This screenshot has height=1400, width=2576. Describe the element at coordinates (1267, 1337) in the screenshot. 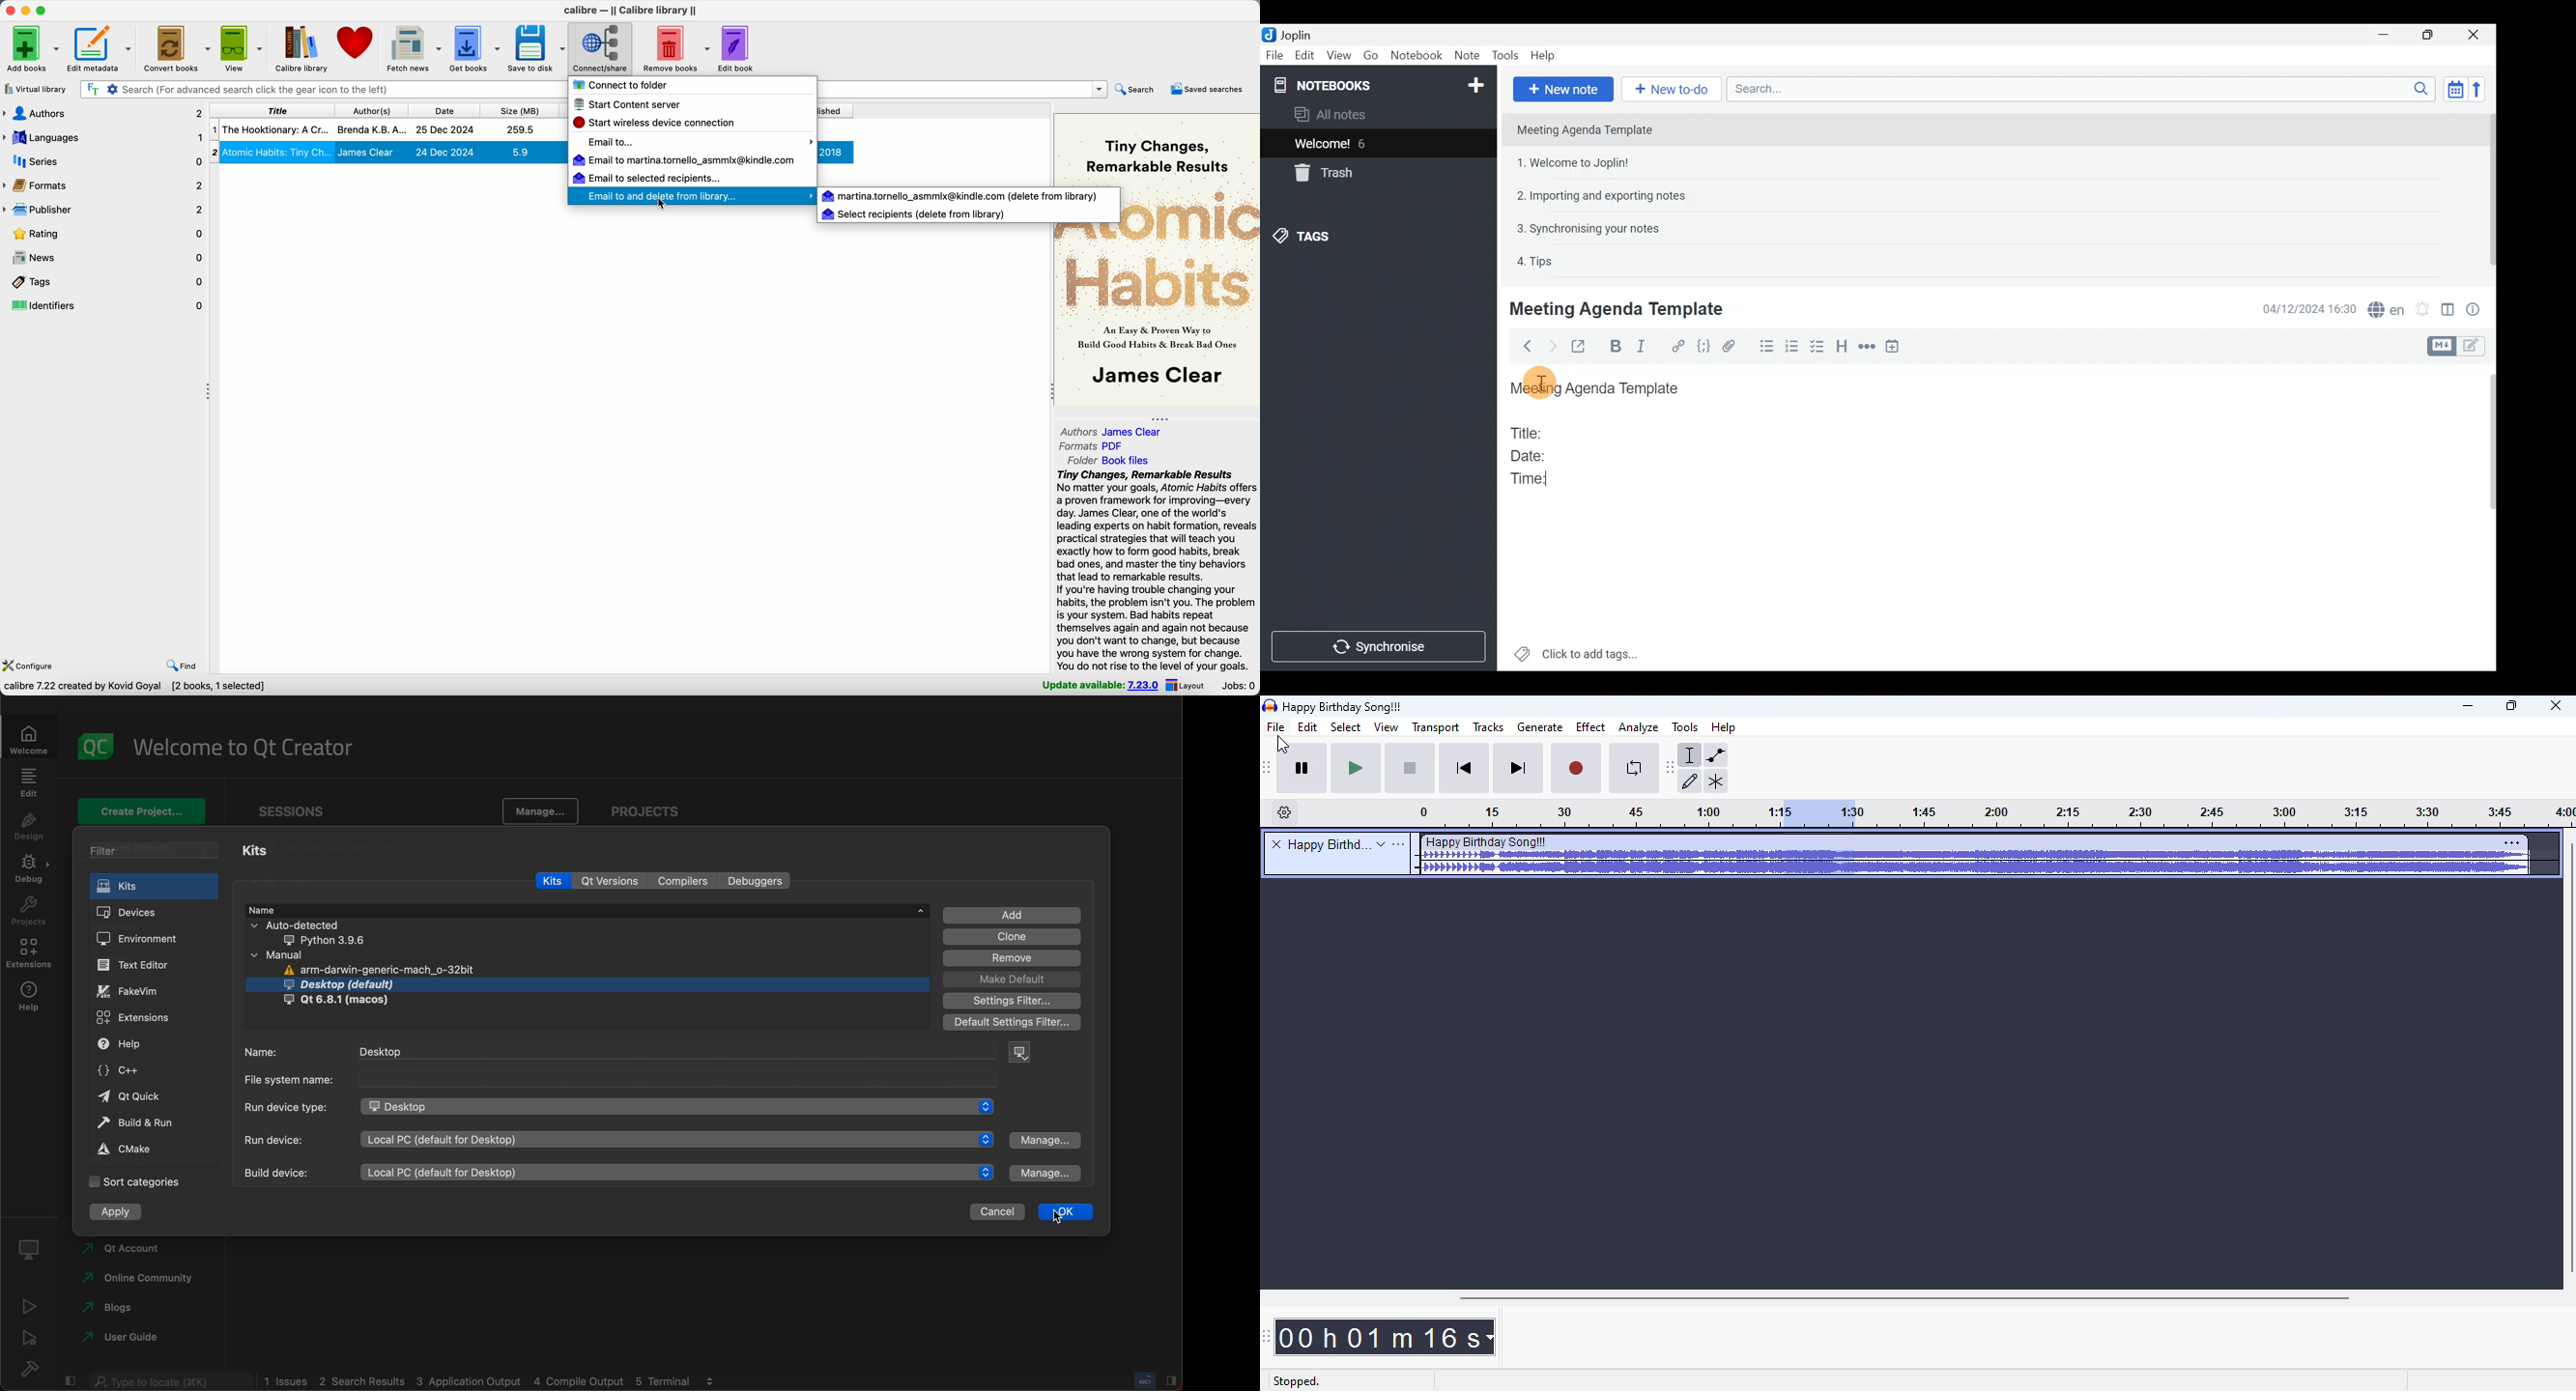

I see `audacity time toolbar` at that location.